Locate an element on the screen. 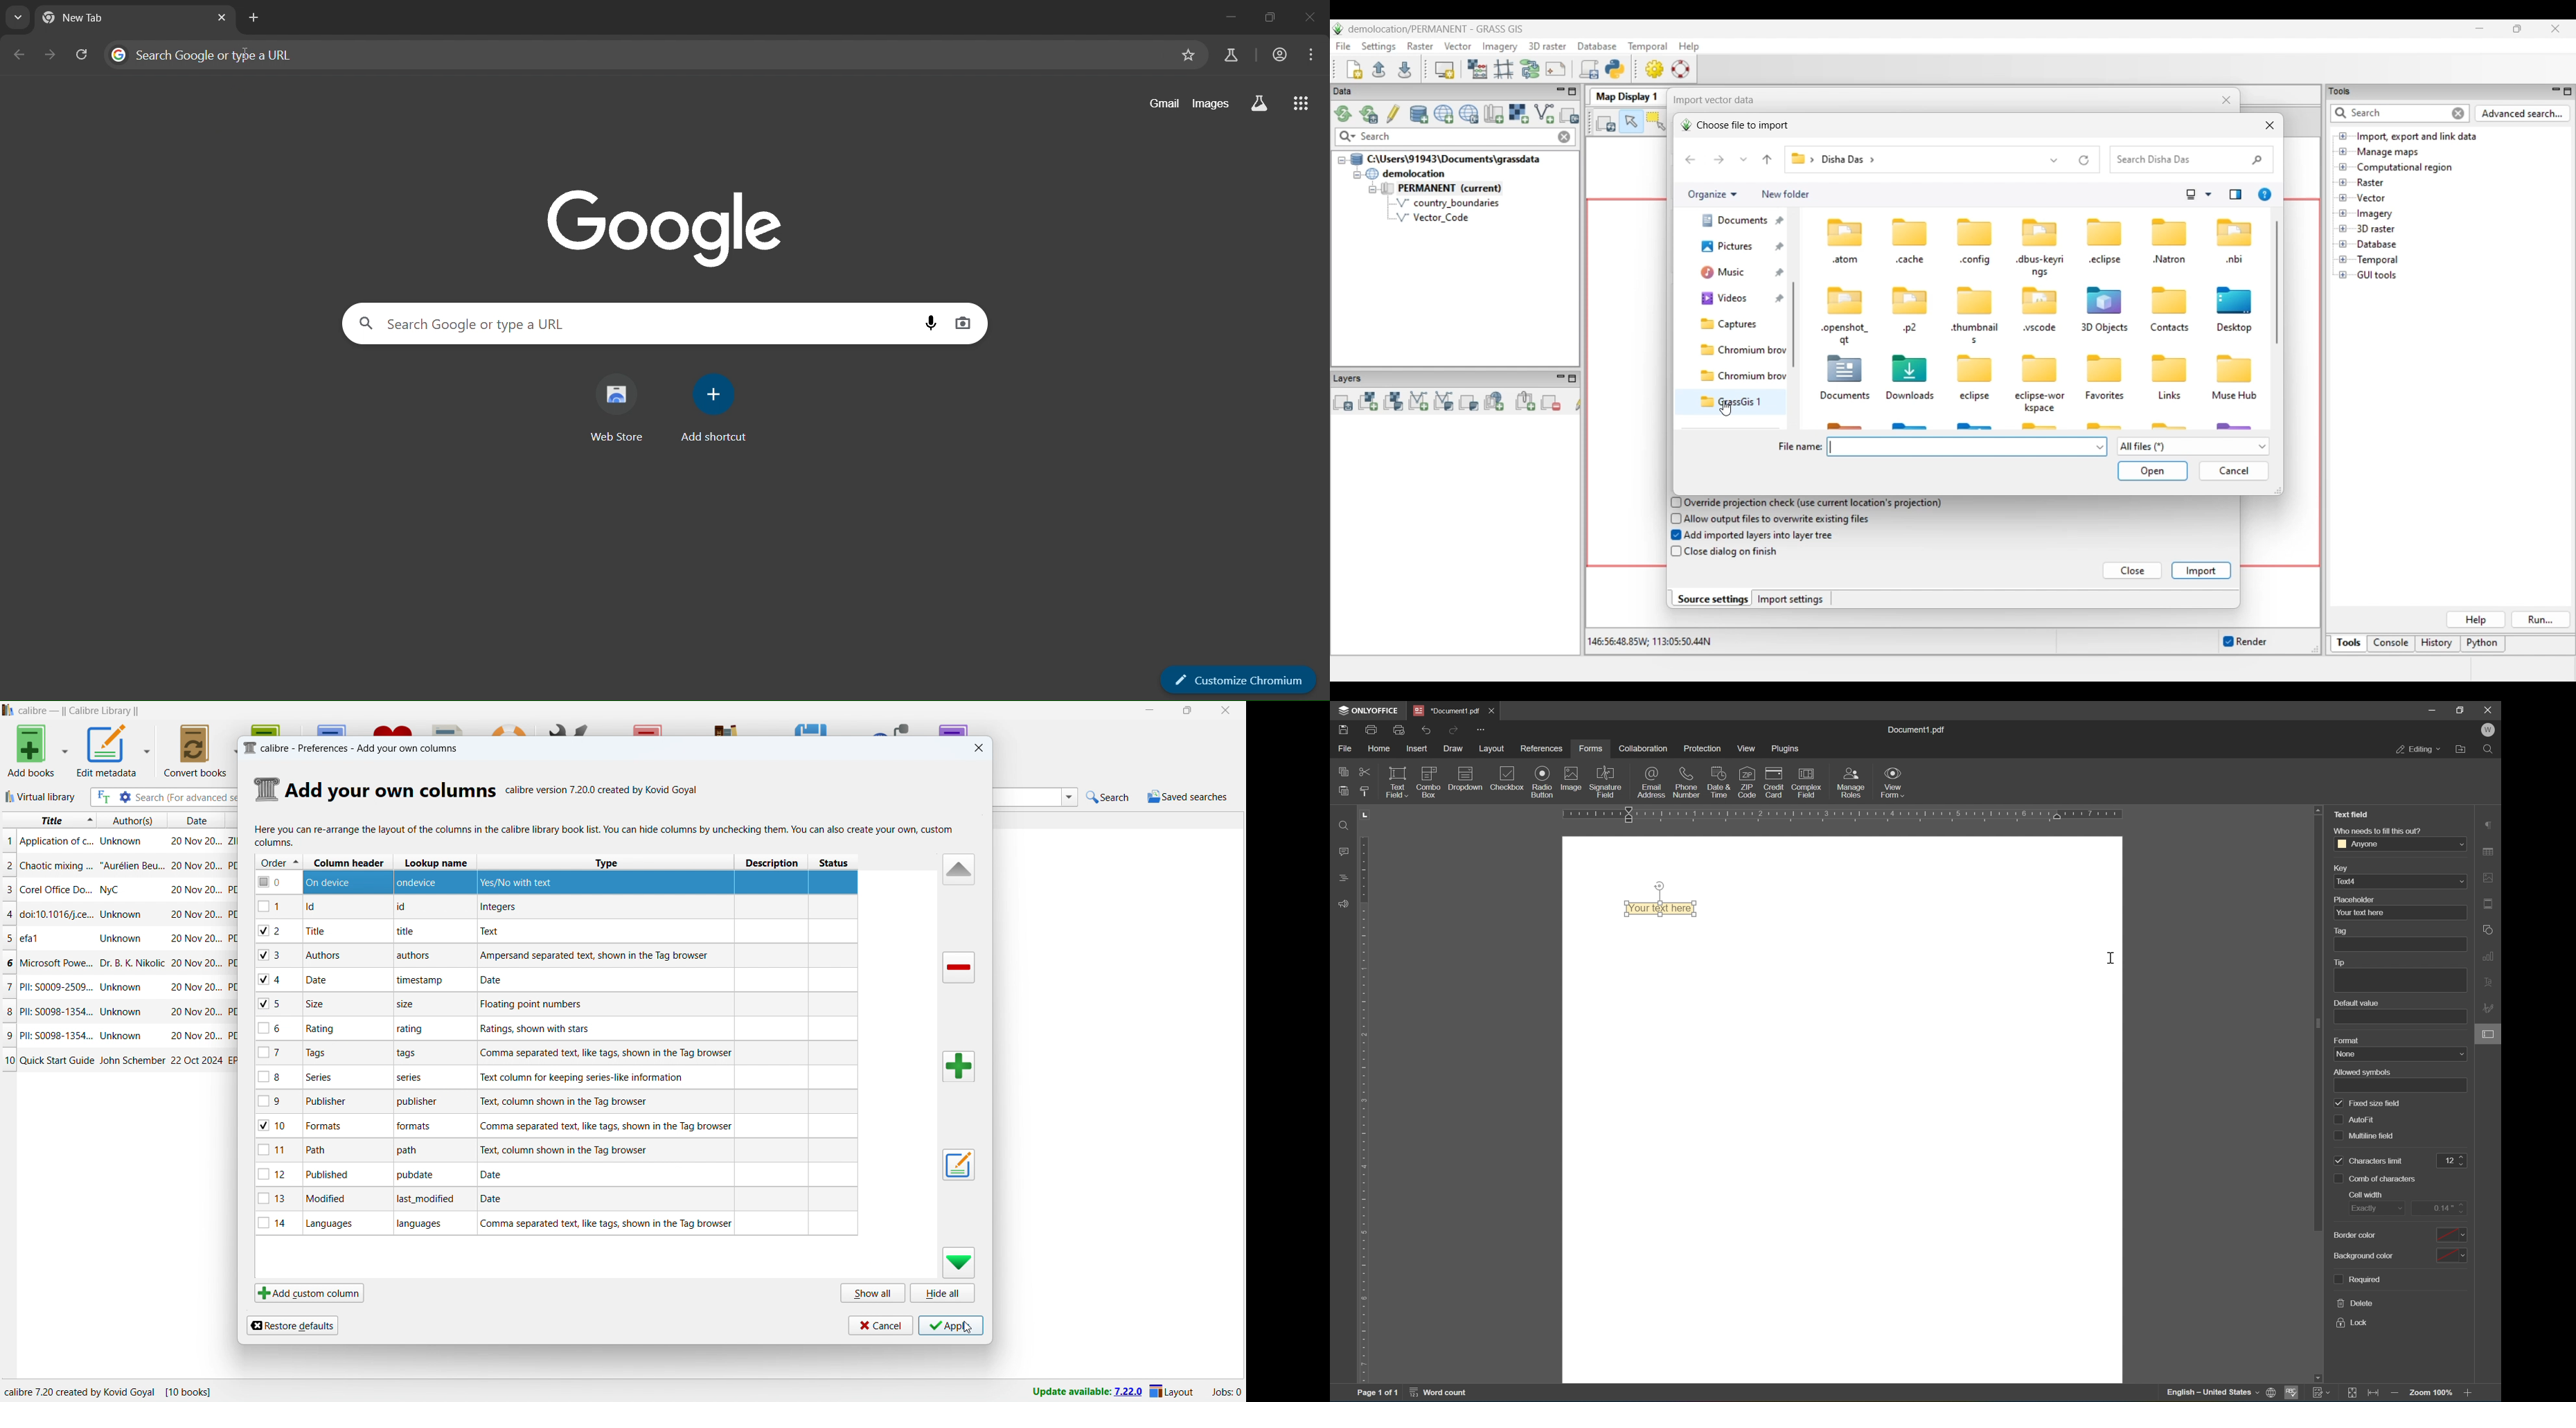  image is located at coordinates (1570, 781).